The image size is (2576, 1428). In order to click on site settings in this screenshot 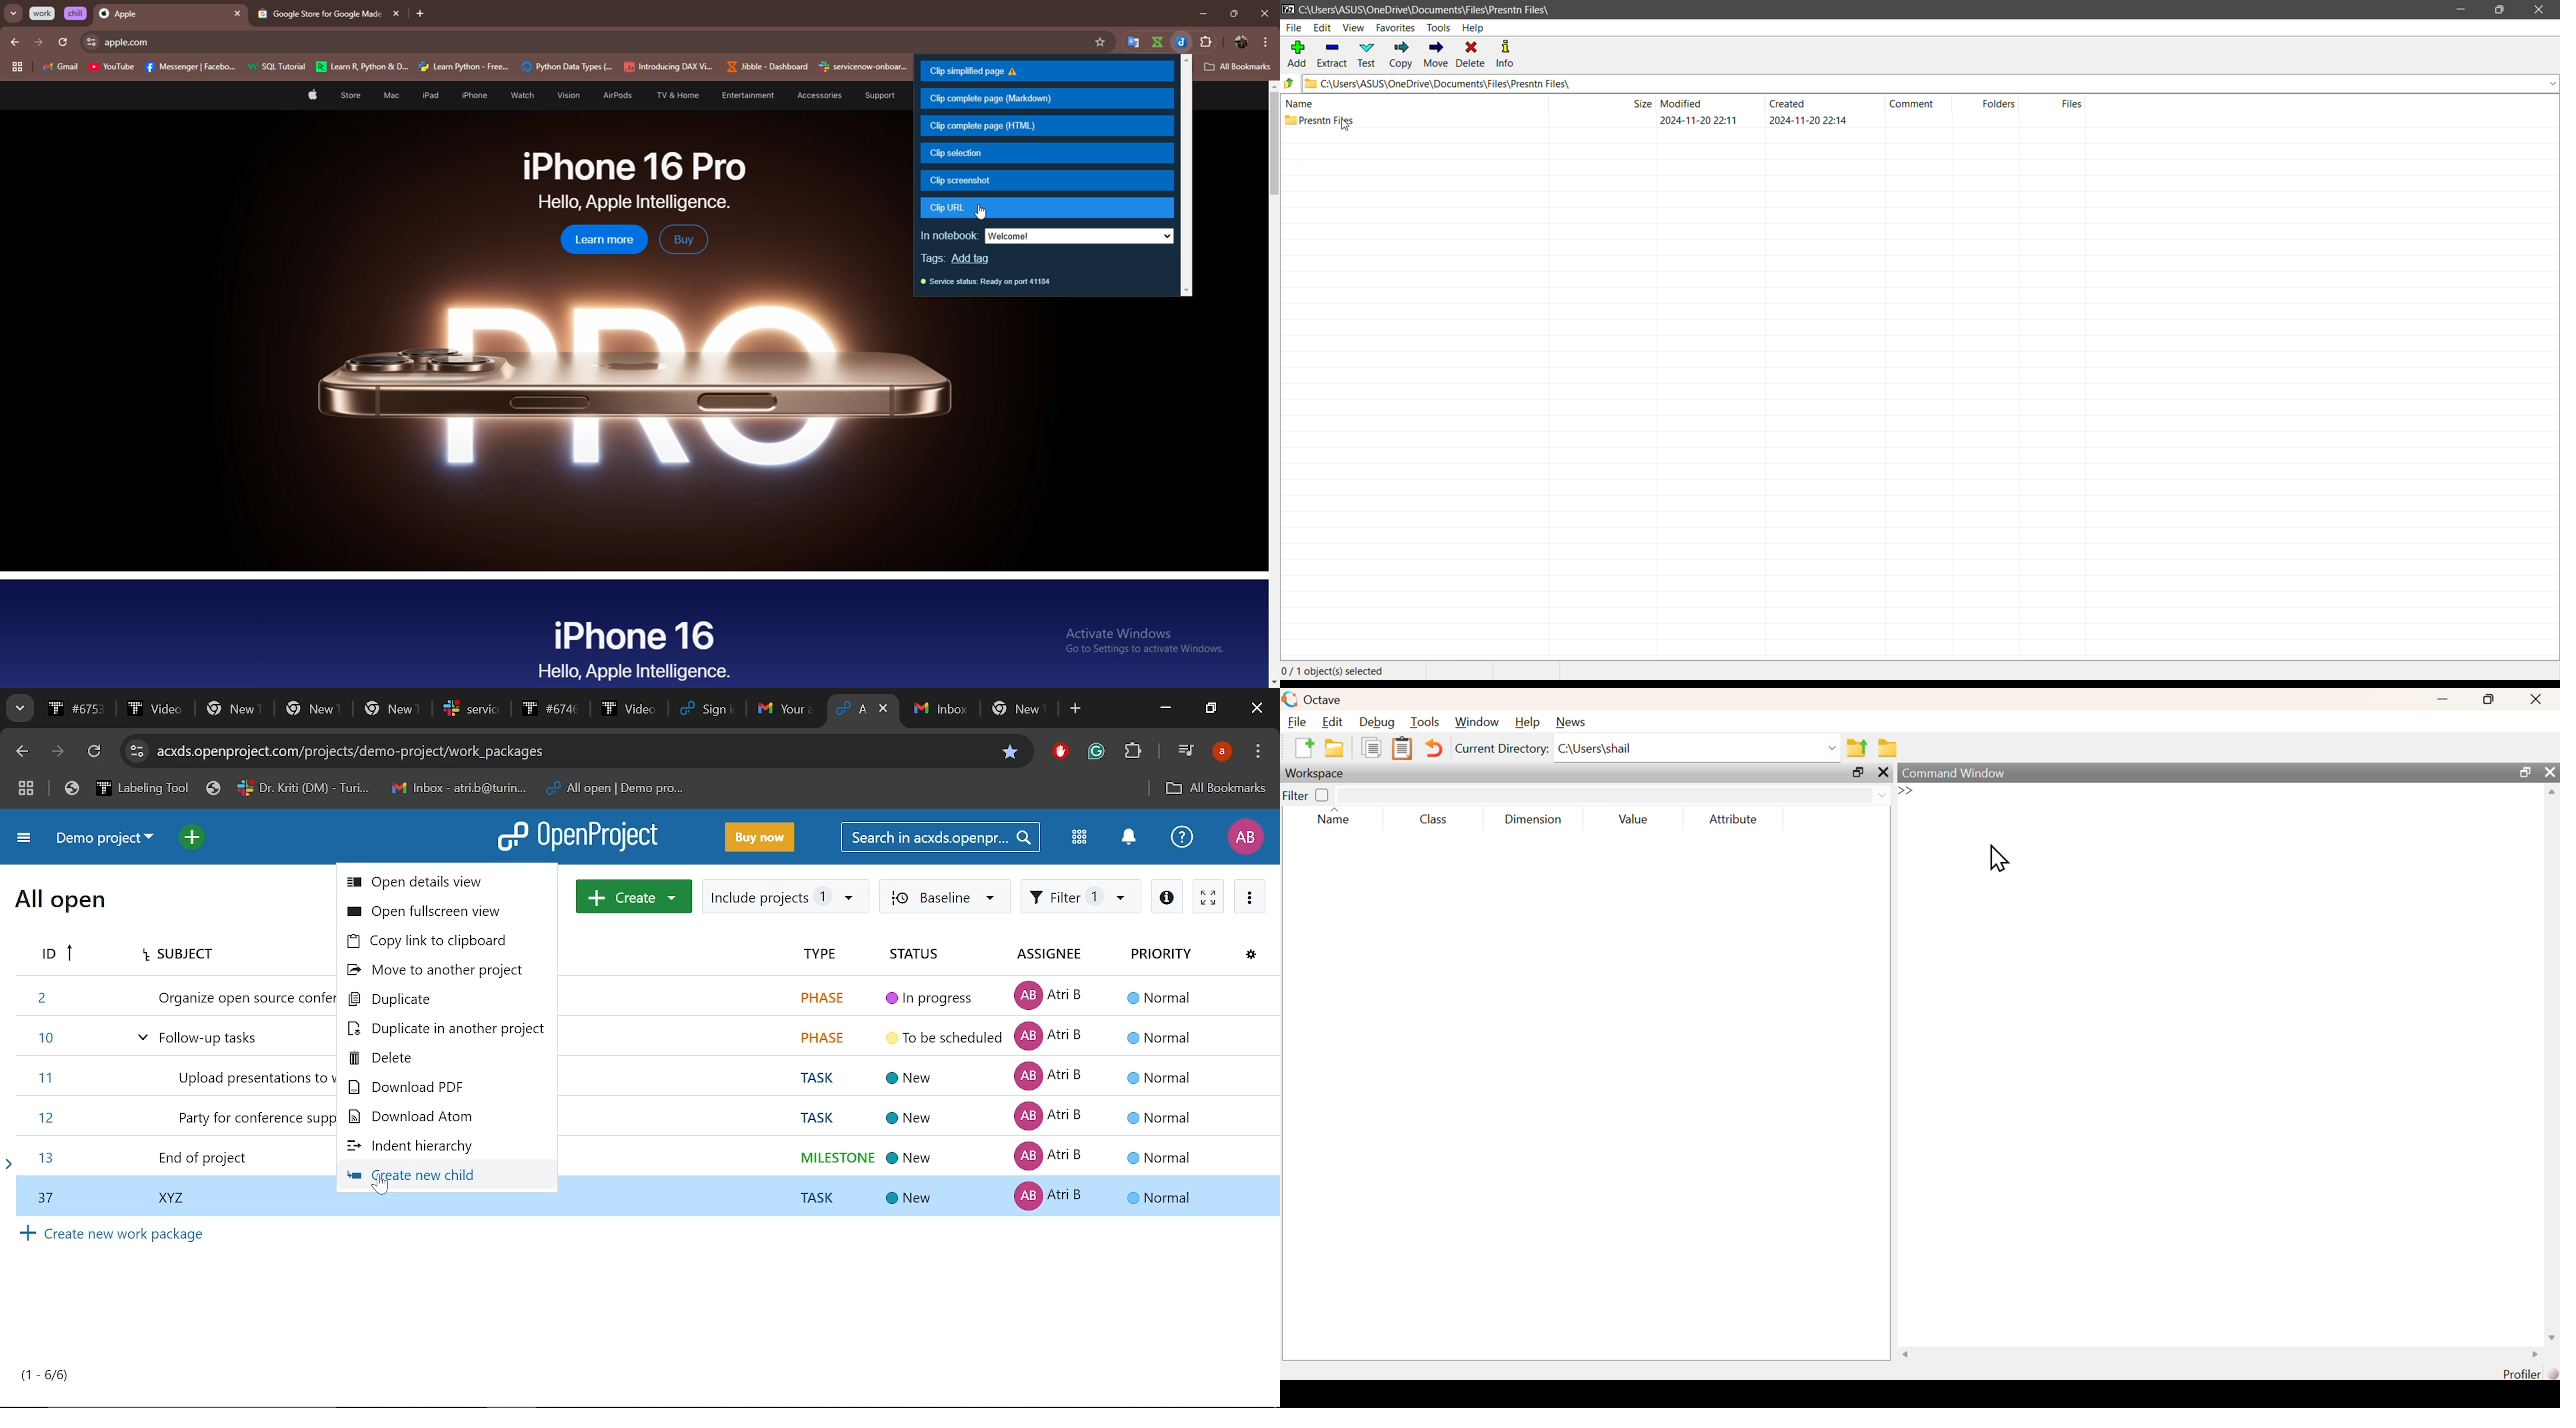, I will do `click(90, 42)`.